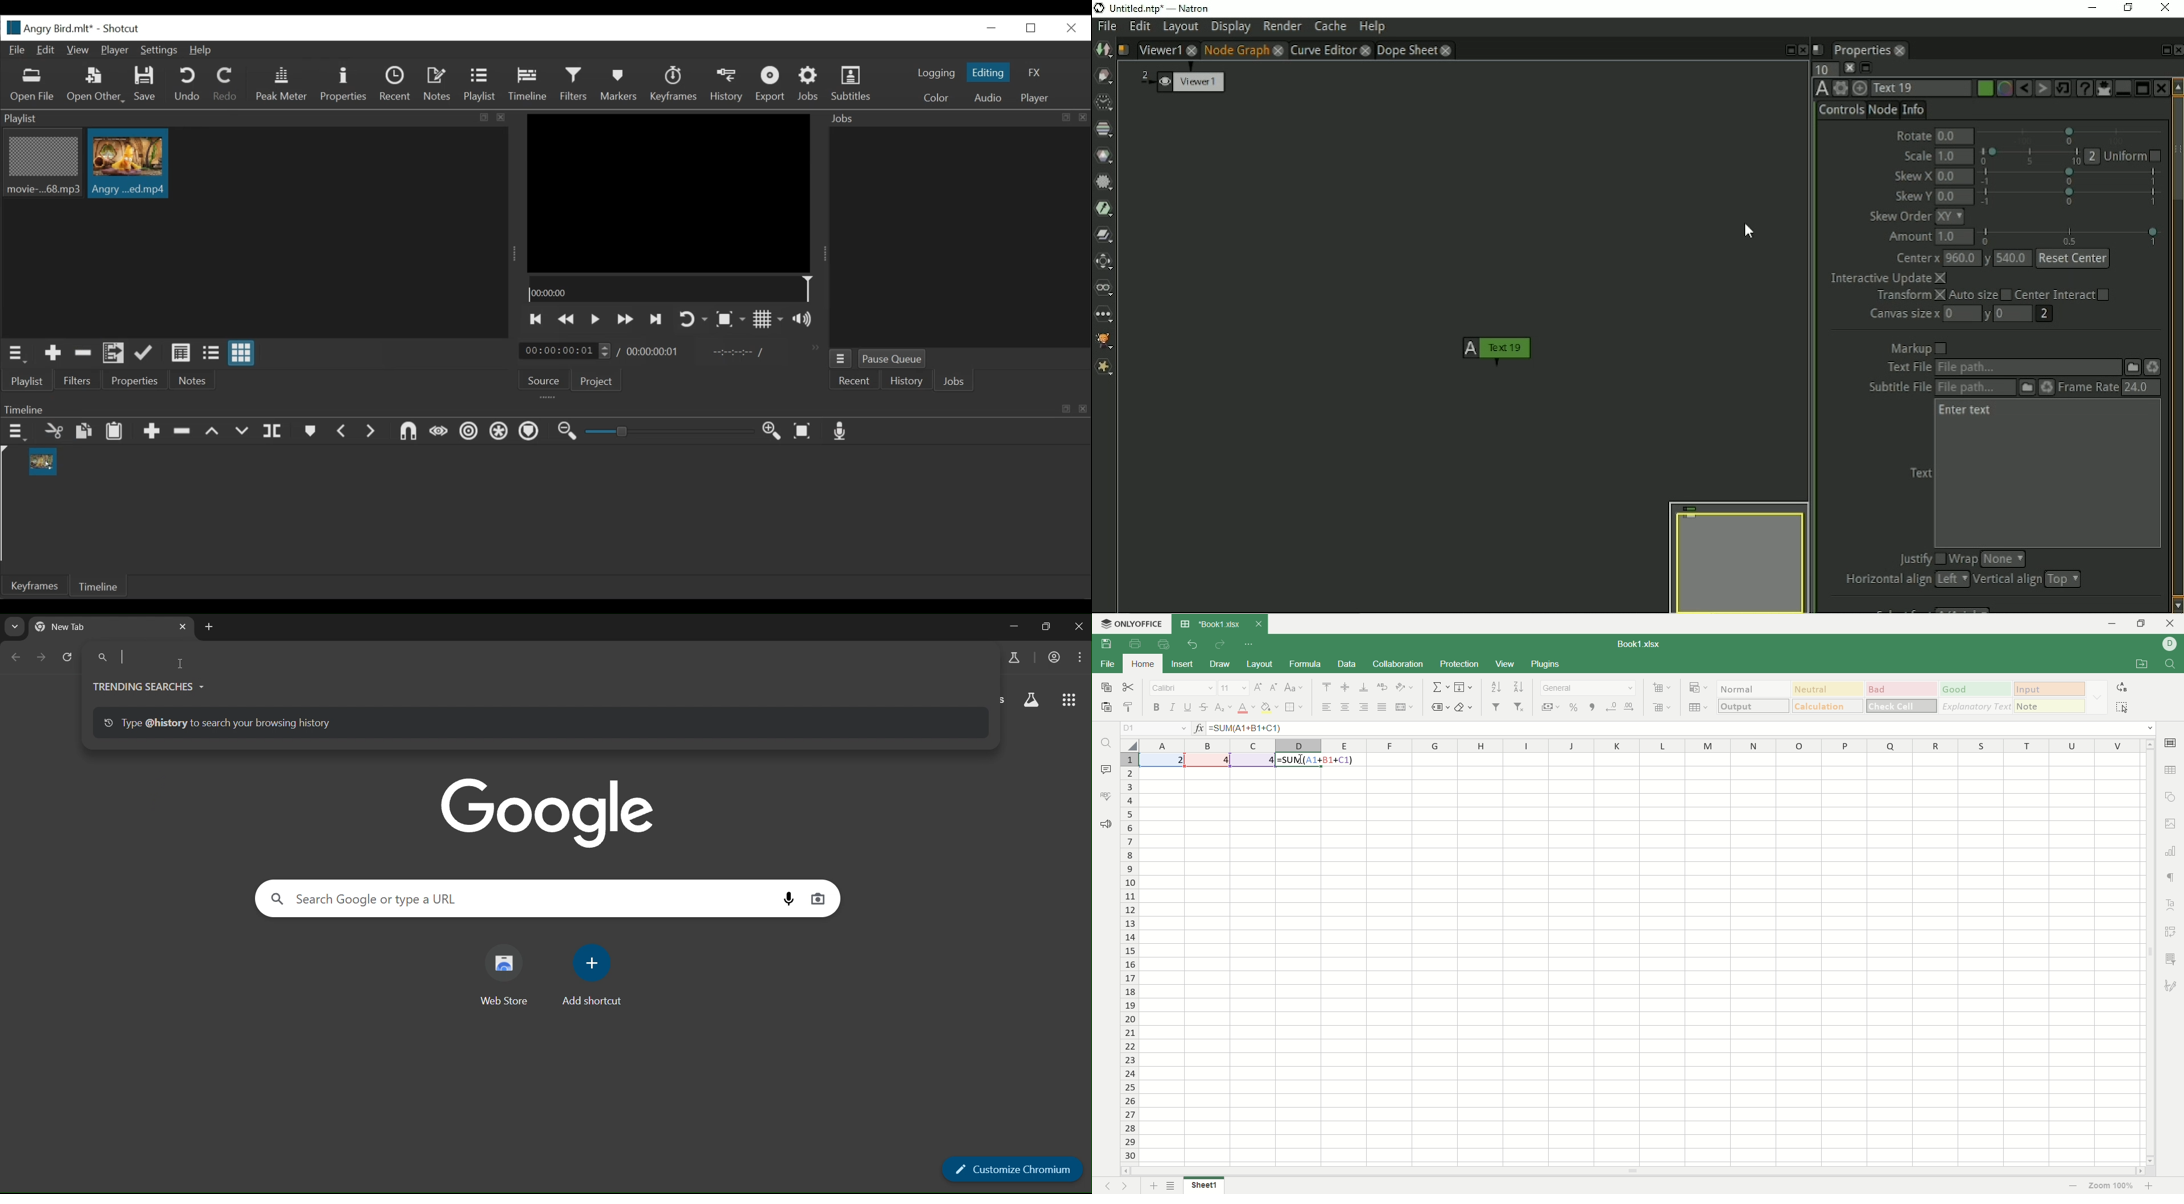 The image size is (2184, 1204). What do you see at coordinates (32, 585) in the screenshot?
I see `Keyframe` at bounding box center [32, 585].